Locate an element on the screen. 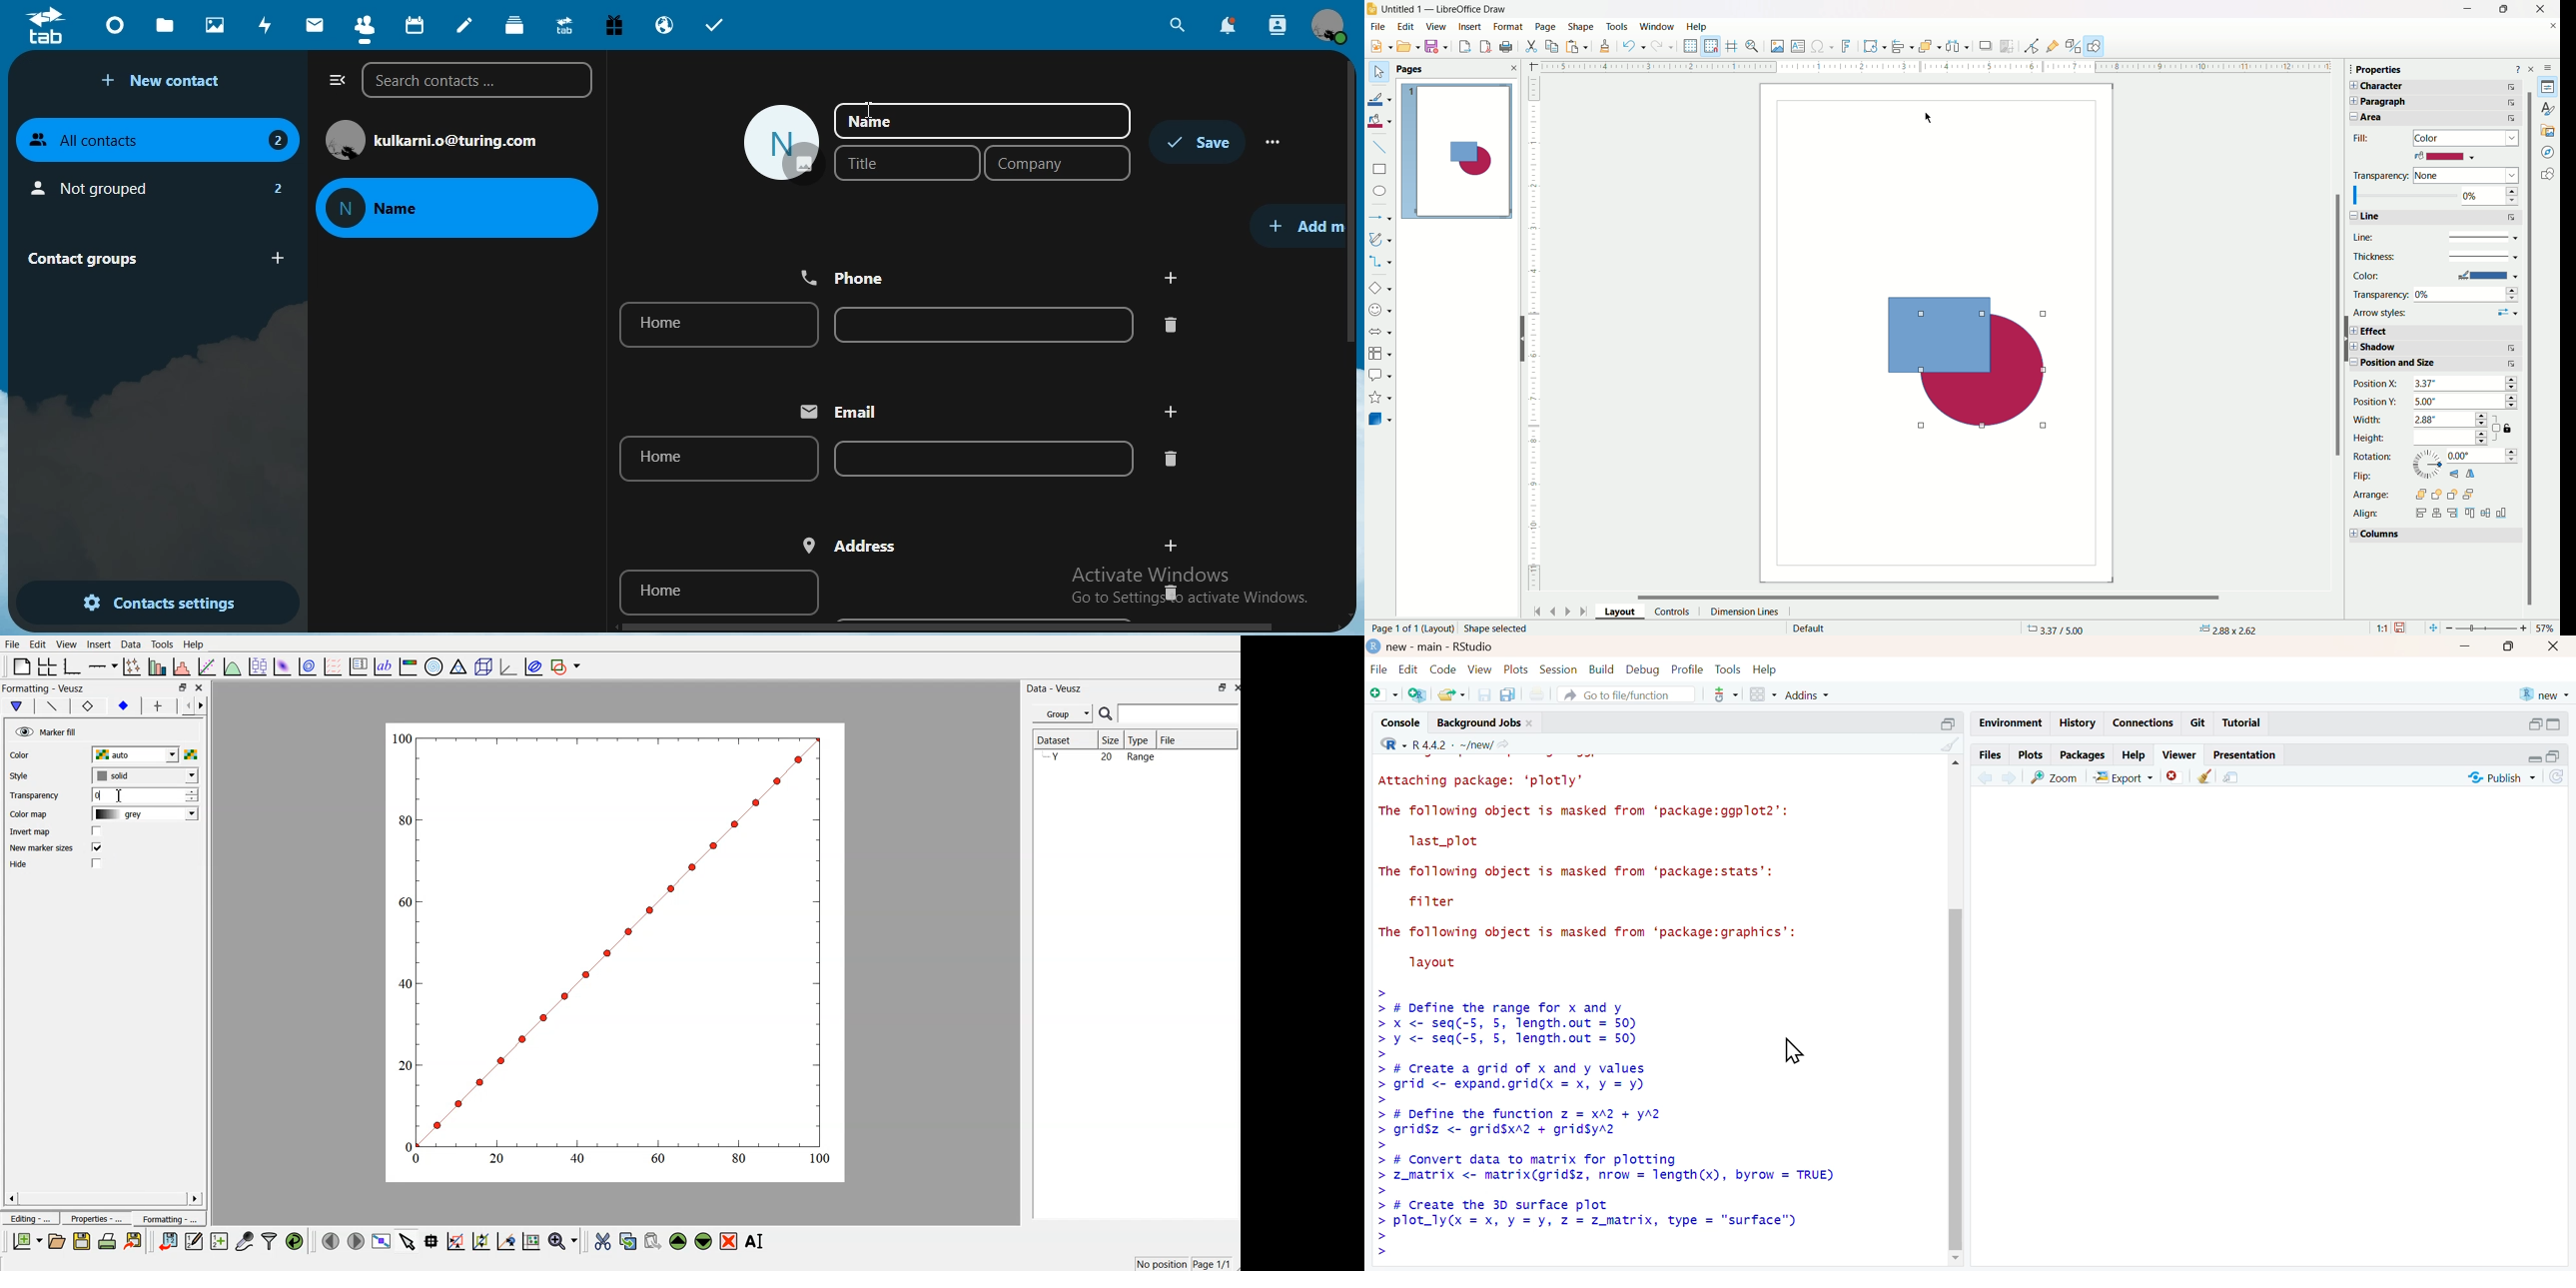  view profile is located at coordinates (1333, 24).